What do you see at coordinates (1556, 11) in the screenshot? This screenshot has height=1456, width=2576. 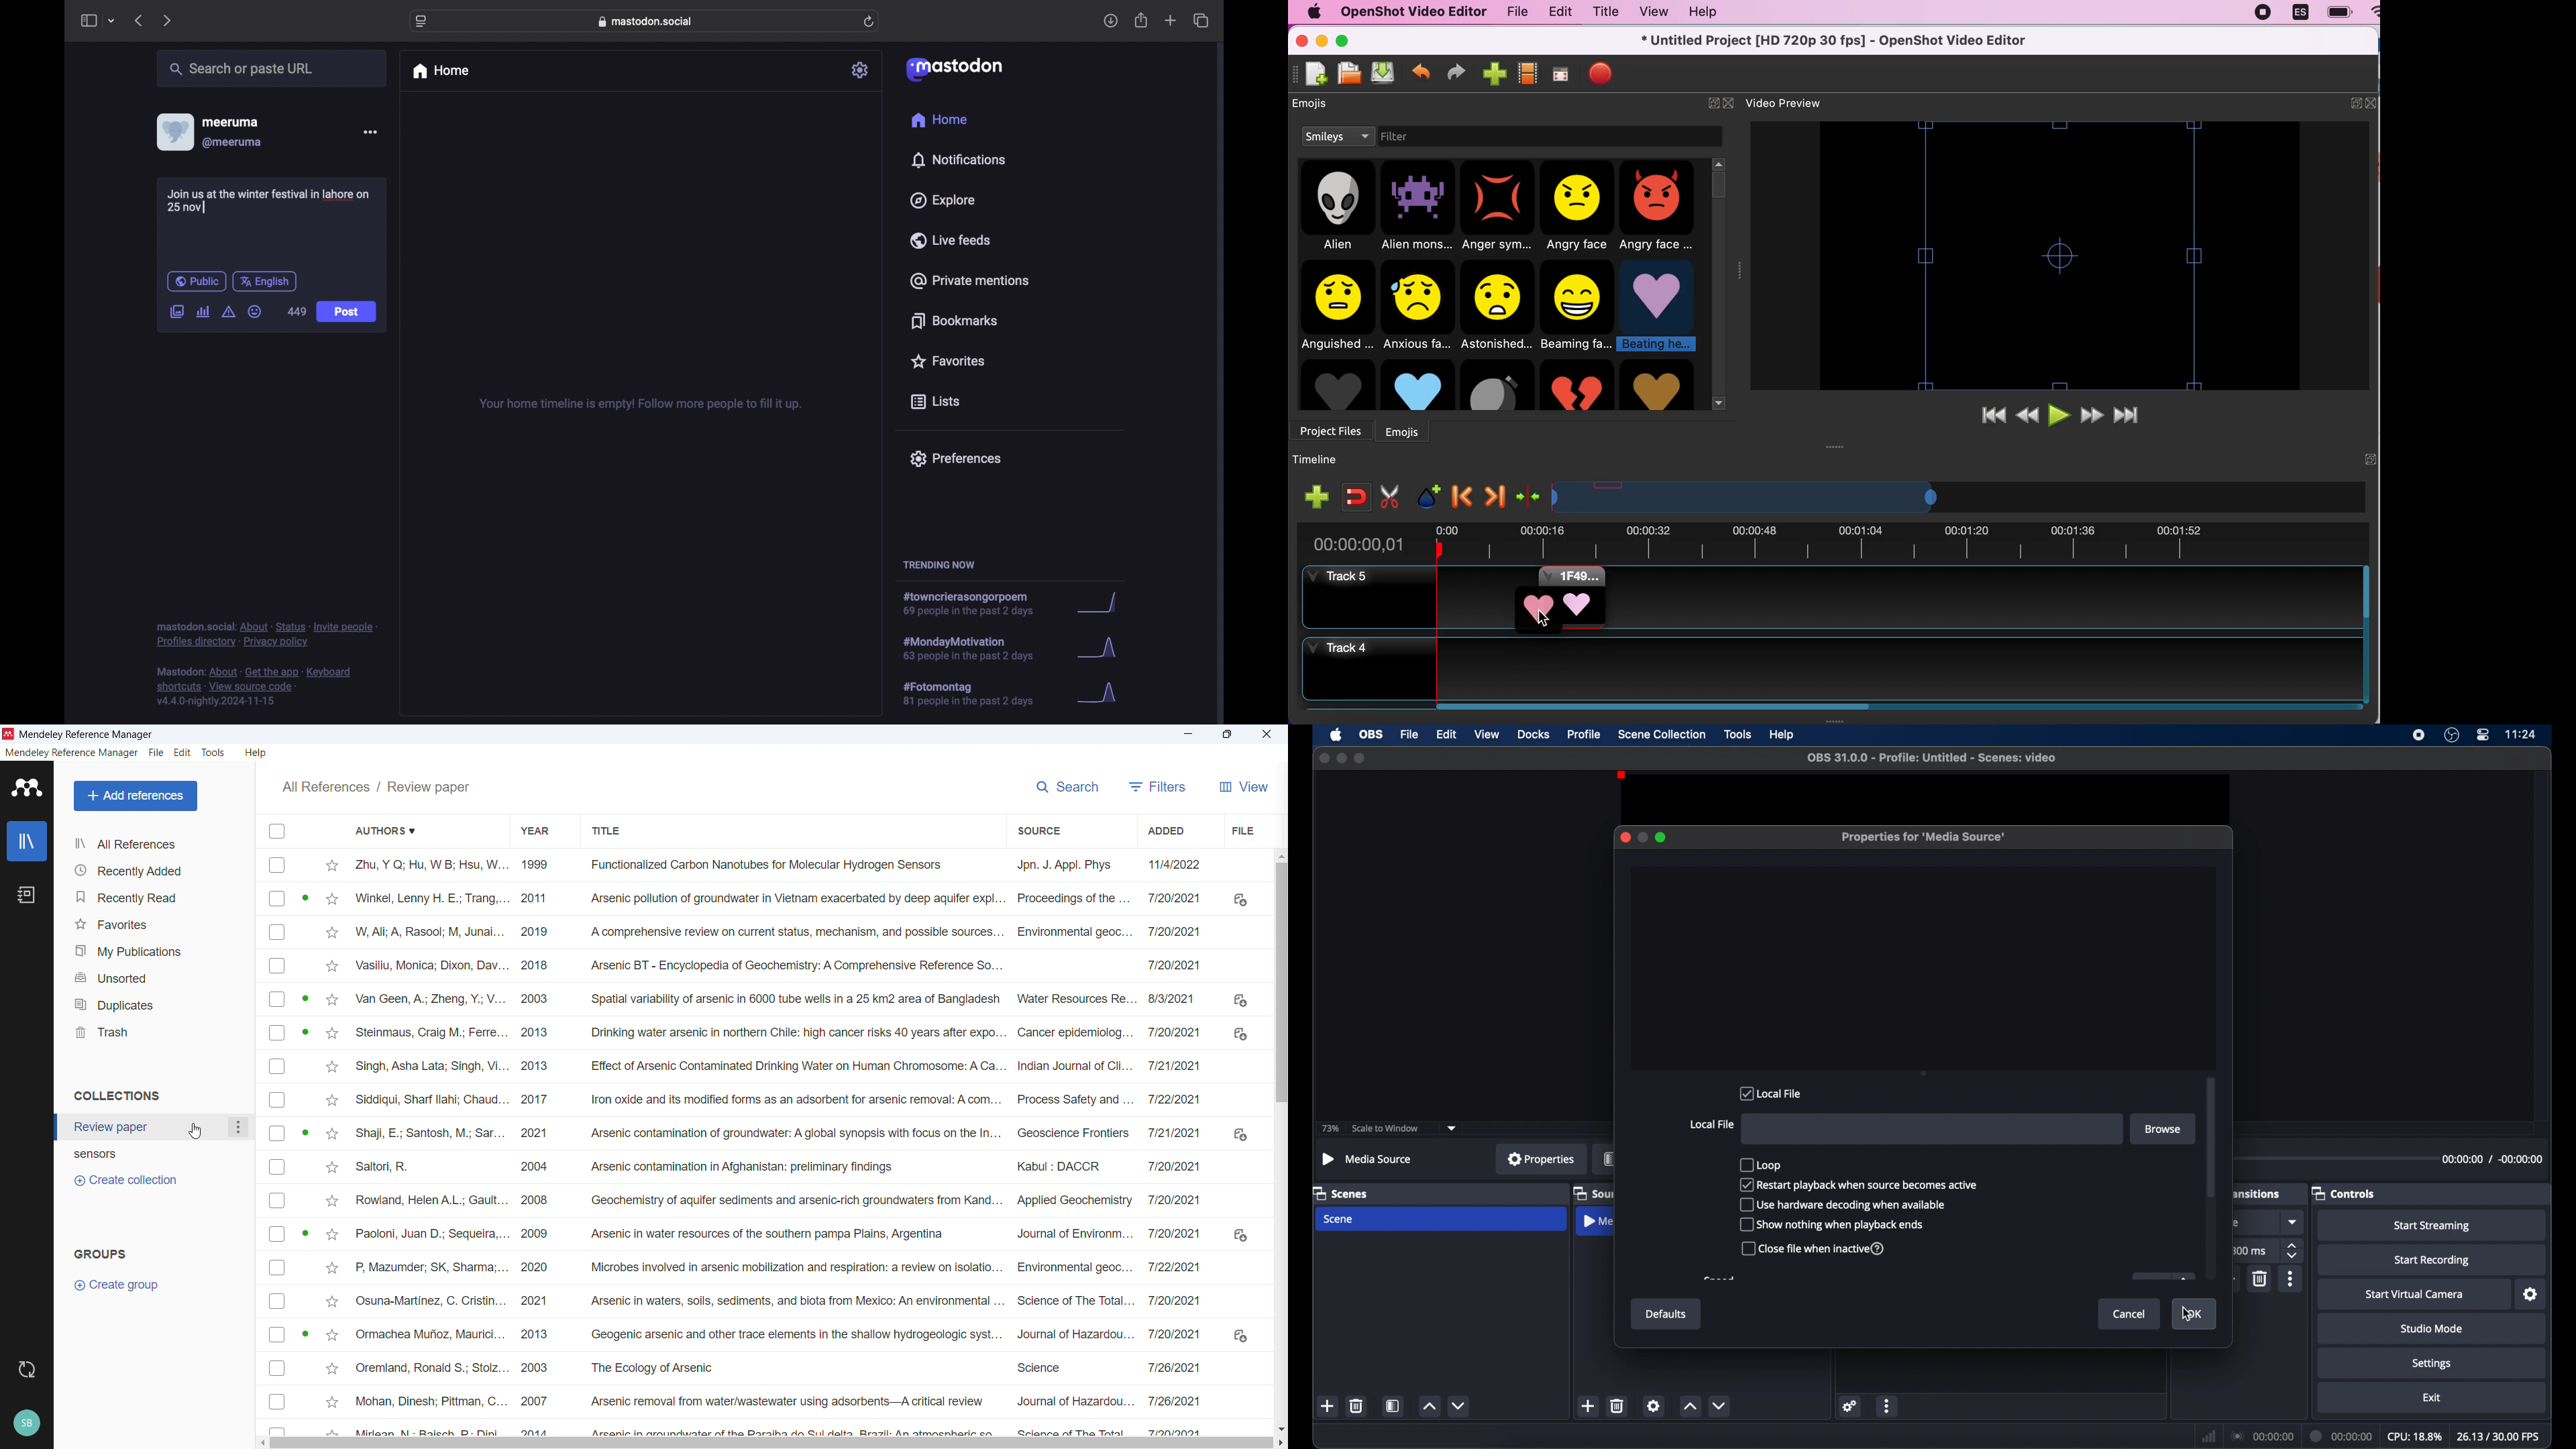 I see `edit` at bounding box center [1556, 11].